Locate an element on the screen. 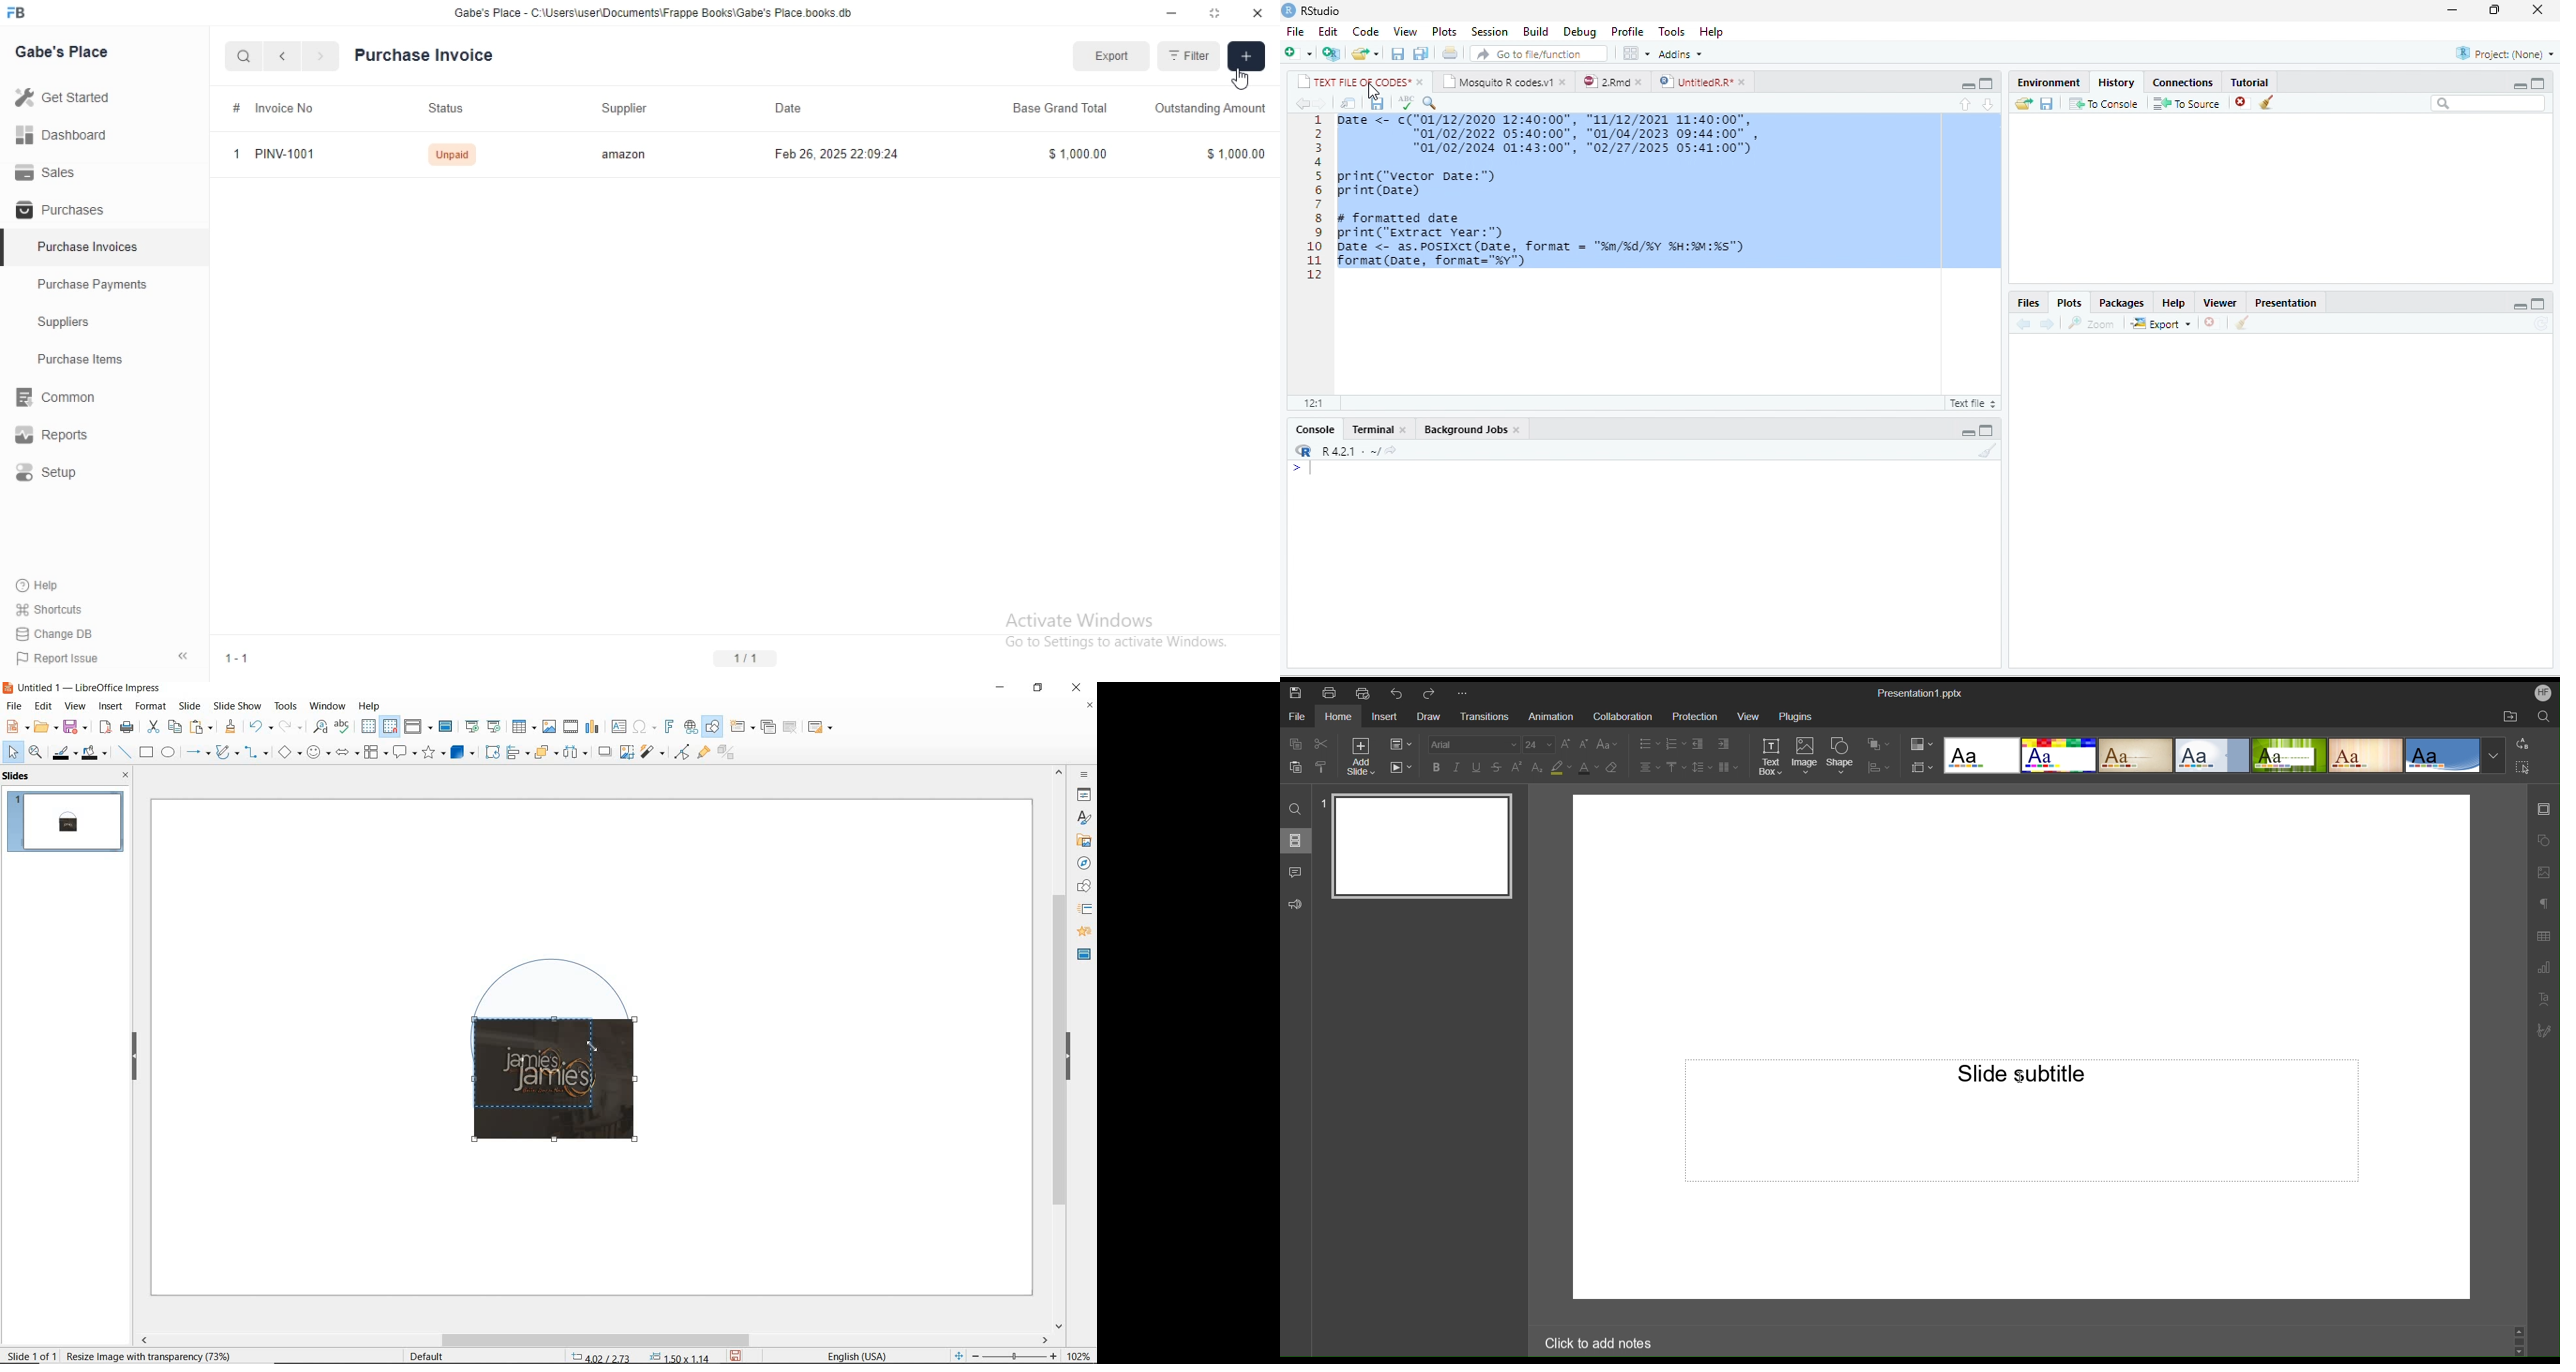 This screenshot has width=2576, height=1372. cut is located at coordinates (152, 727).